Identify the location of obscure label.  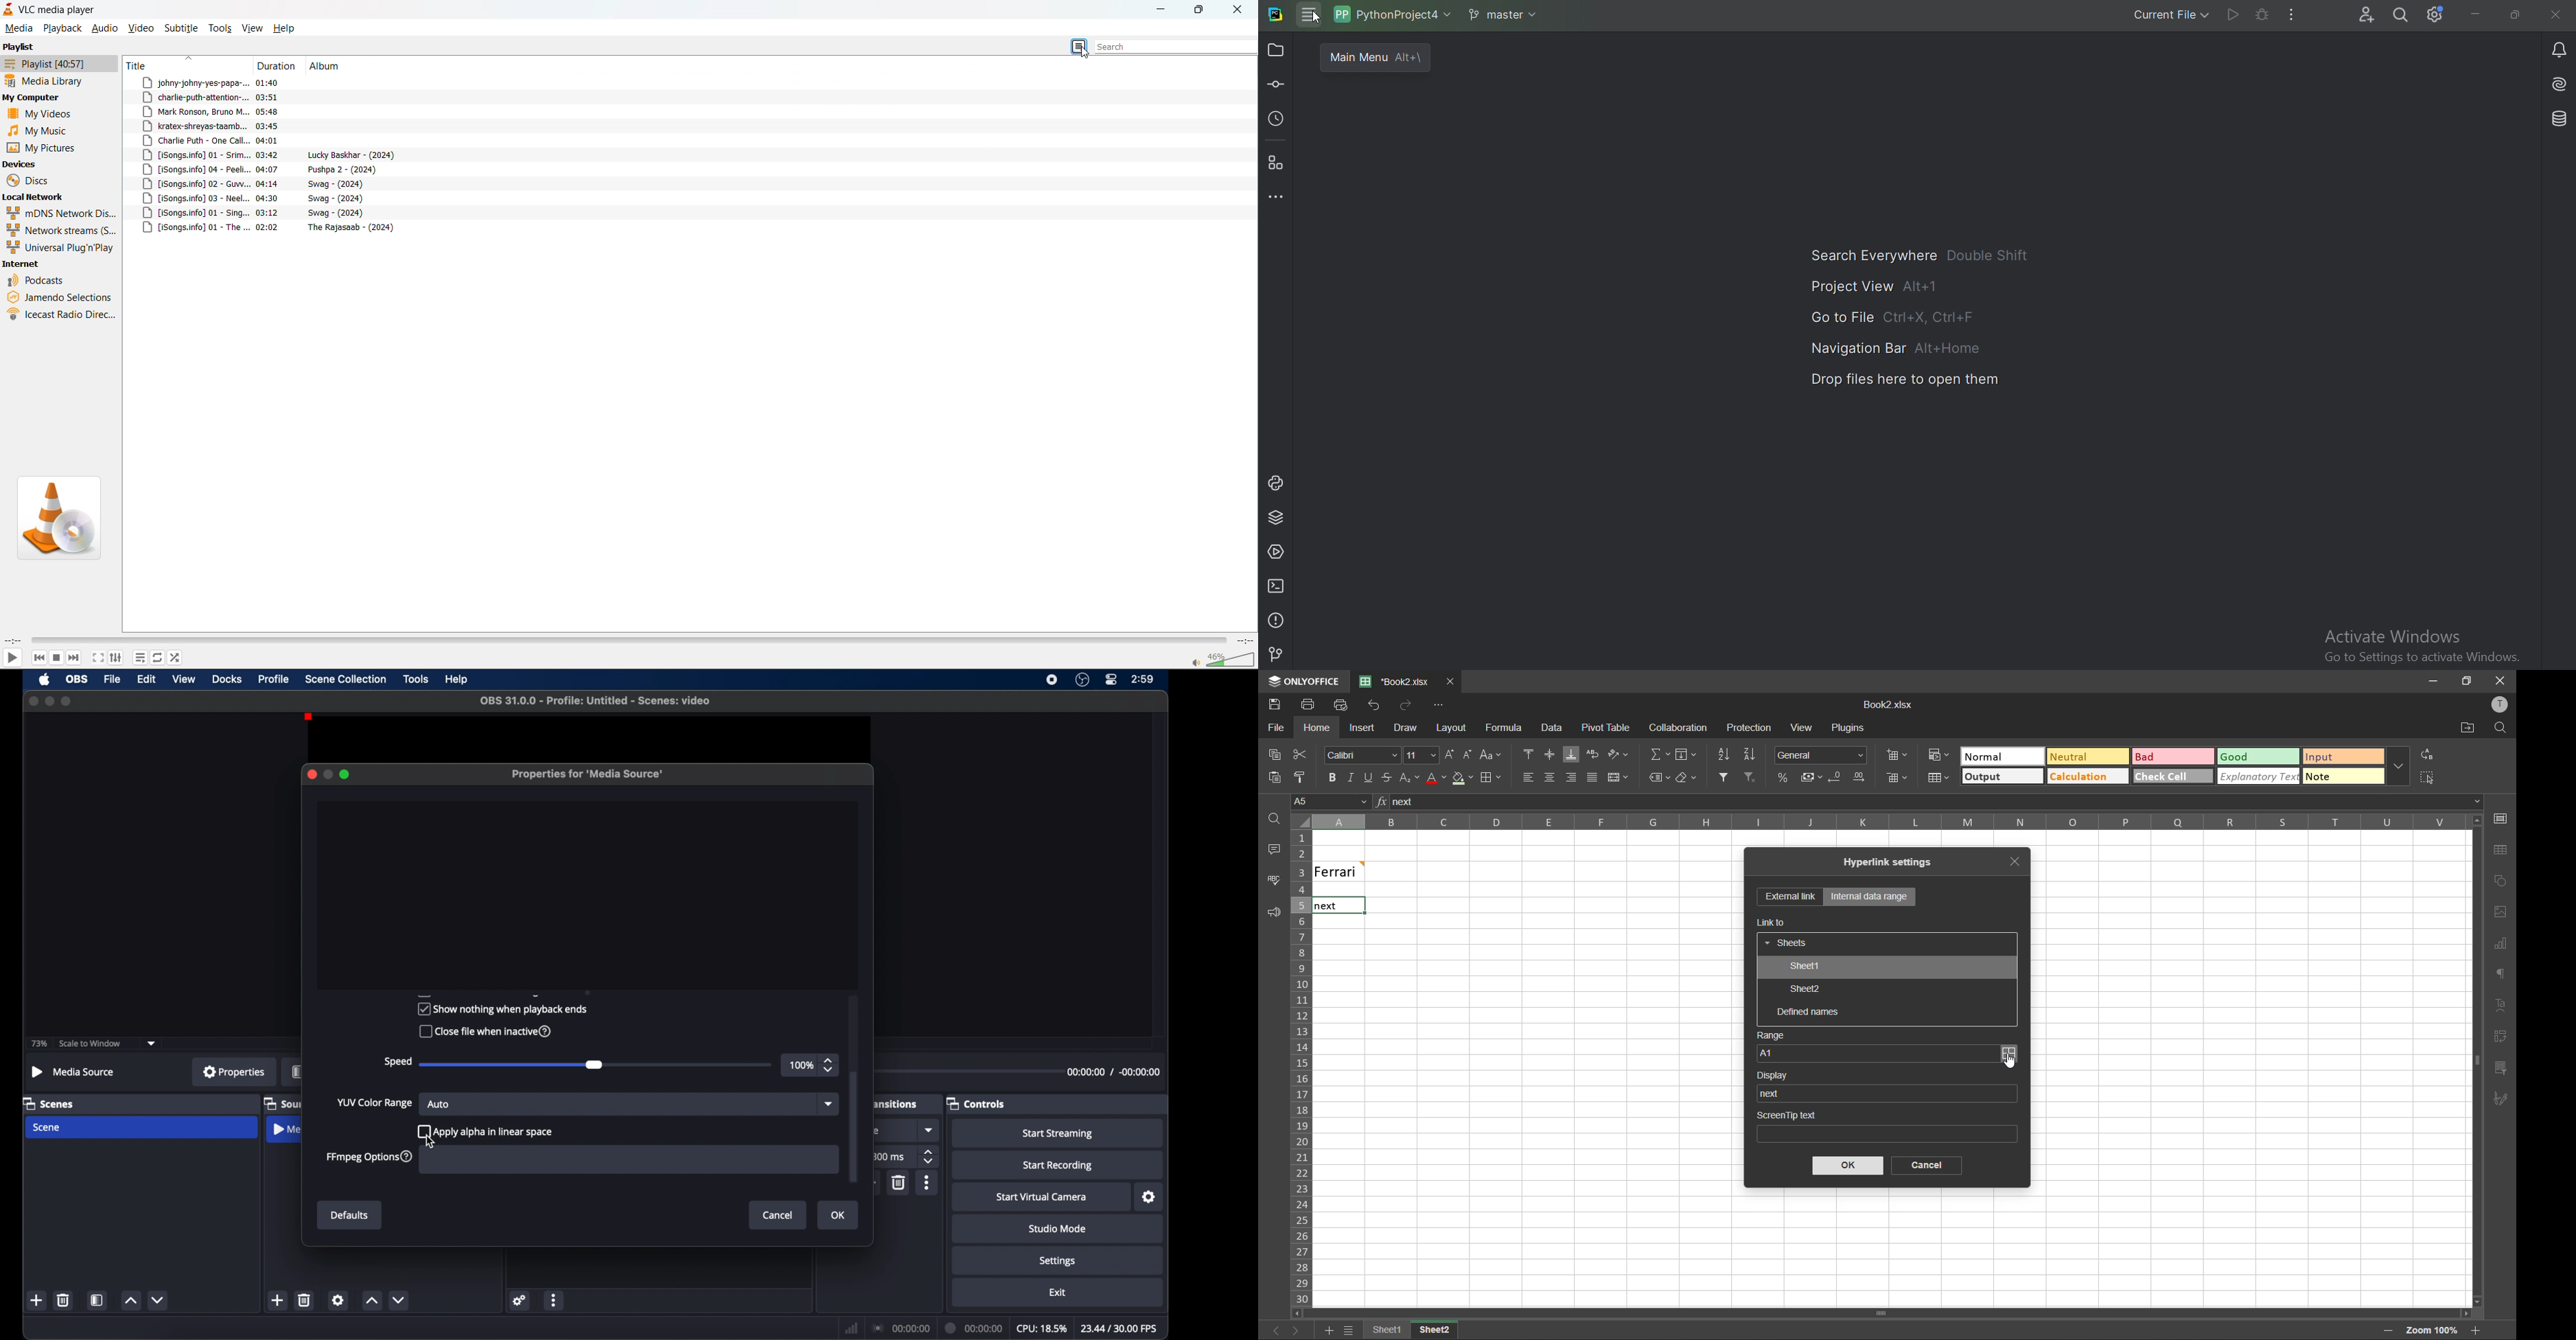
(296, 1071).